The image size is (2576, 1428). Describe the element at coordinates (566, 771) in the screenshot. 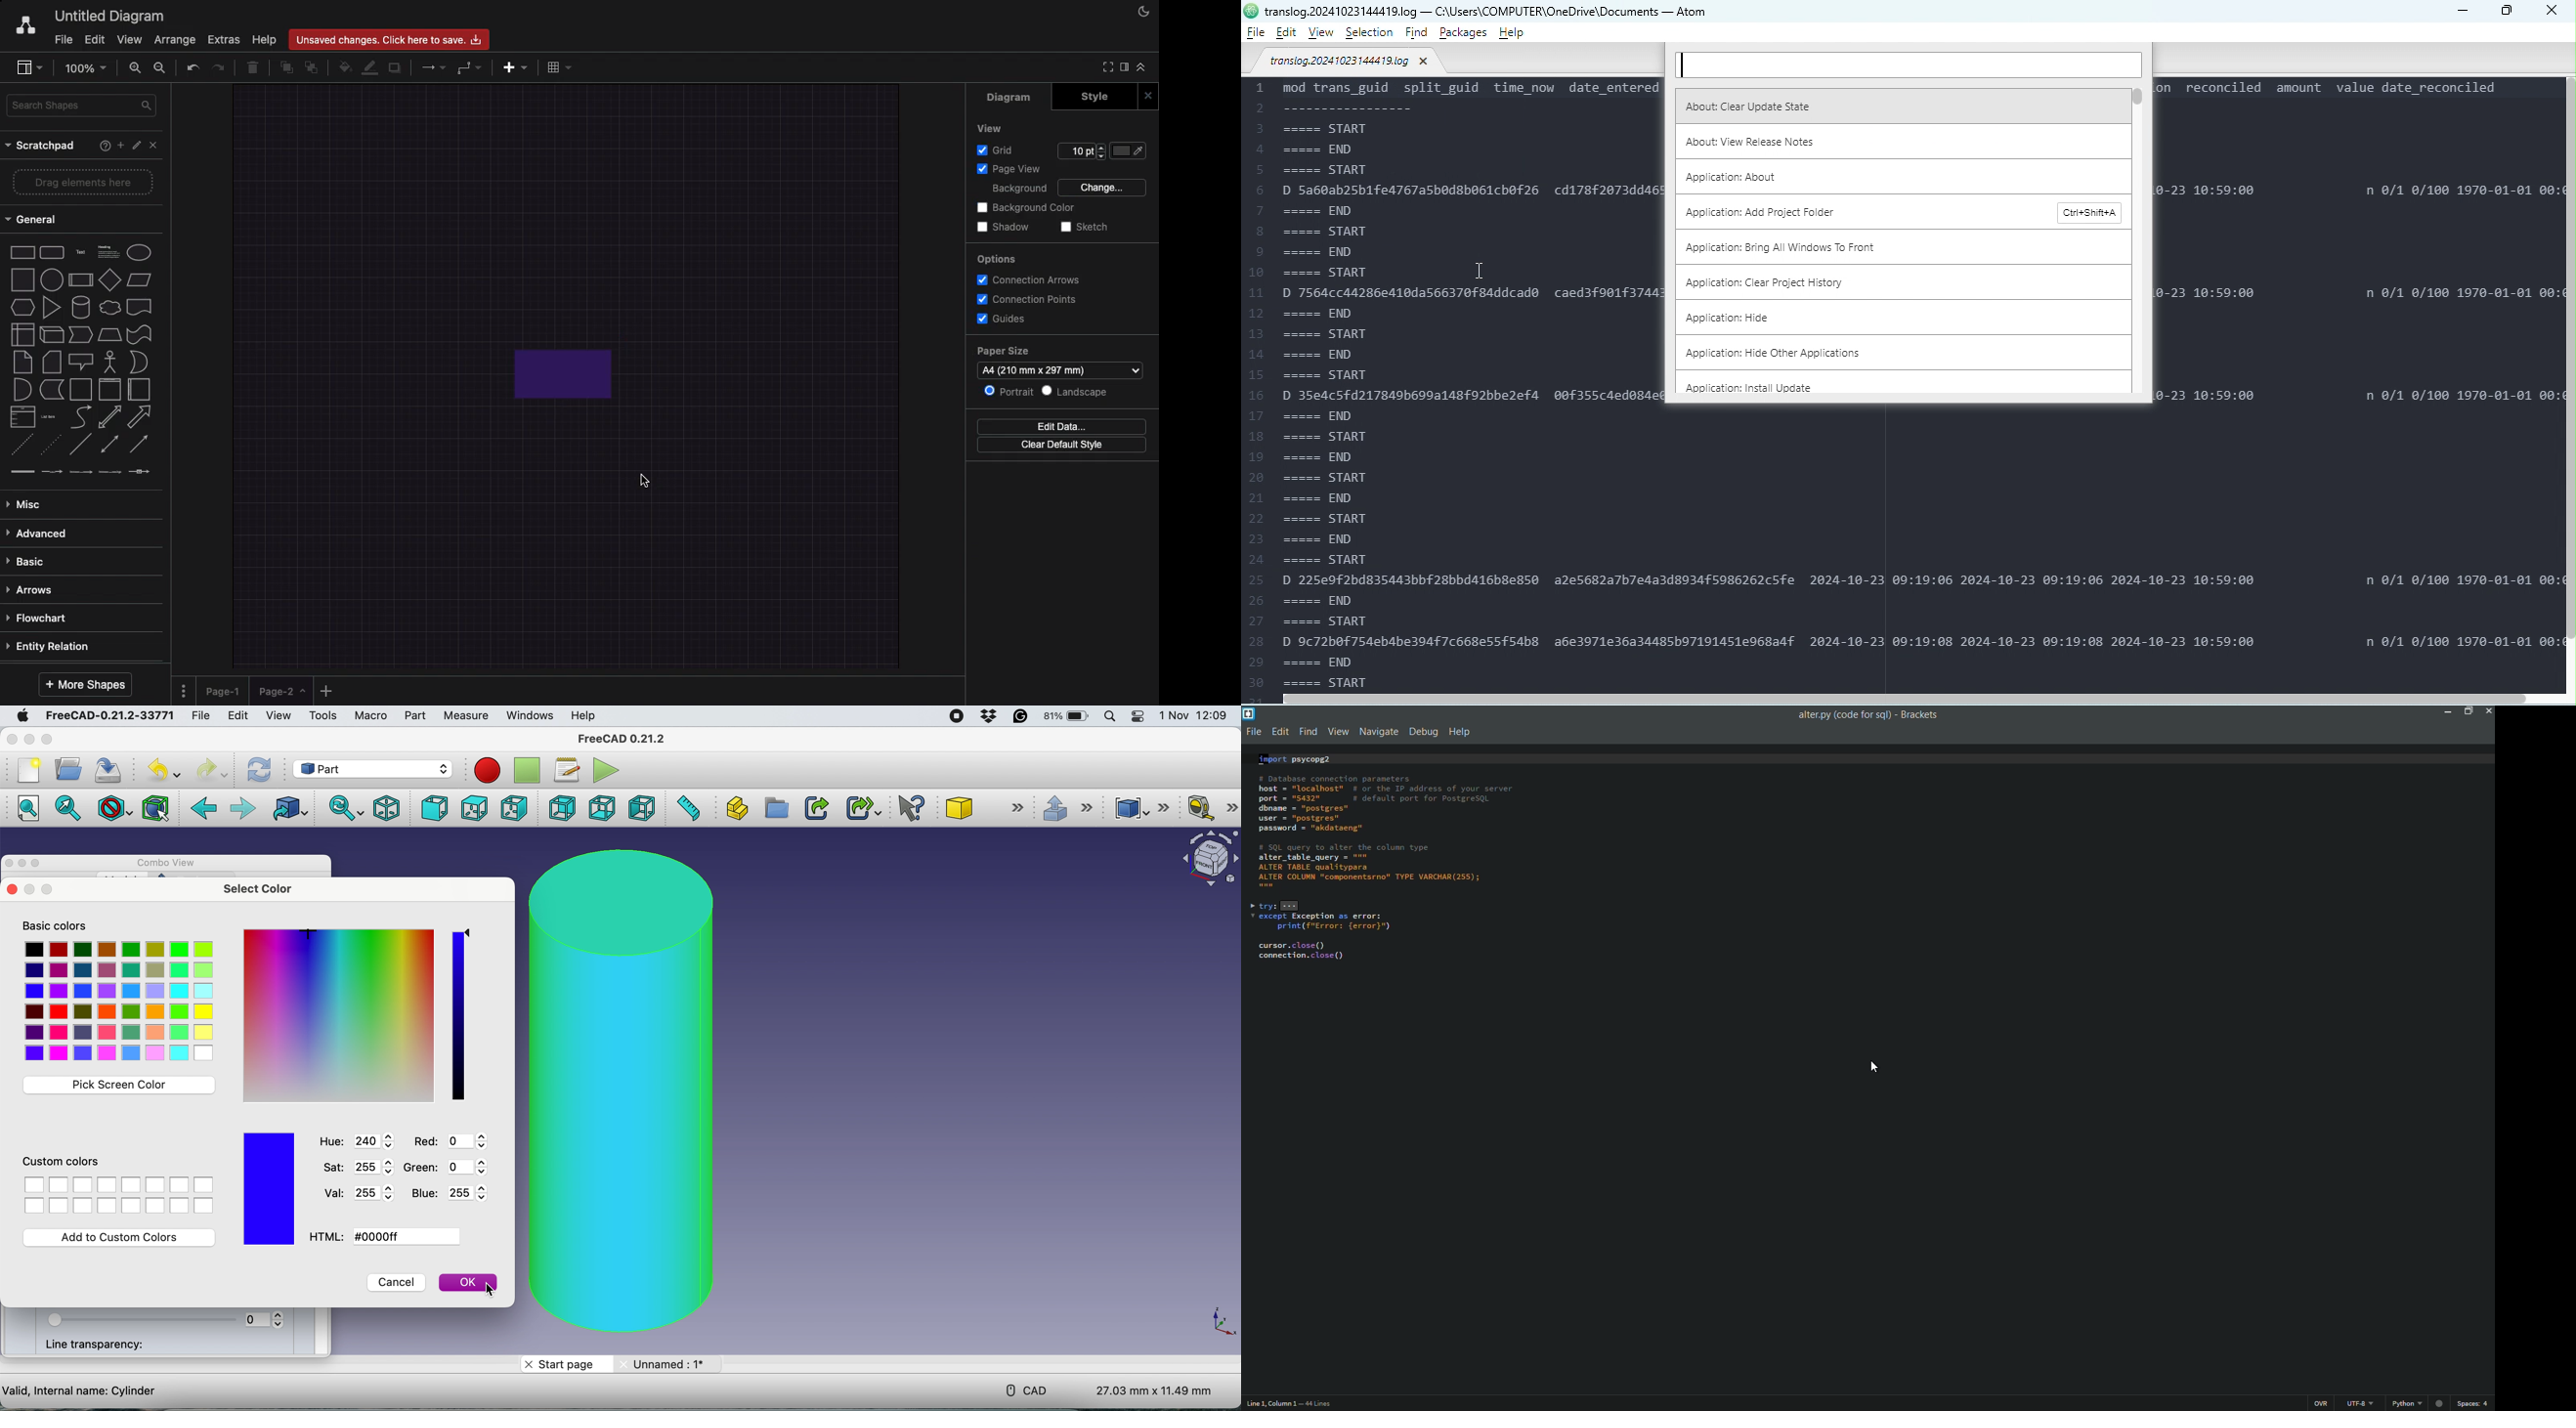

I see `macros` at that location.